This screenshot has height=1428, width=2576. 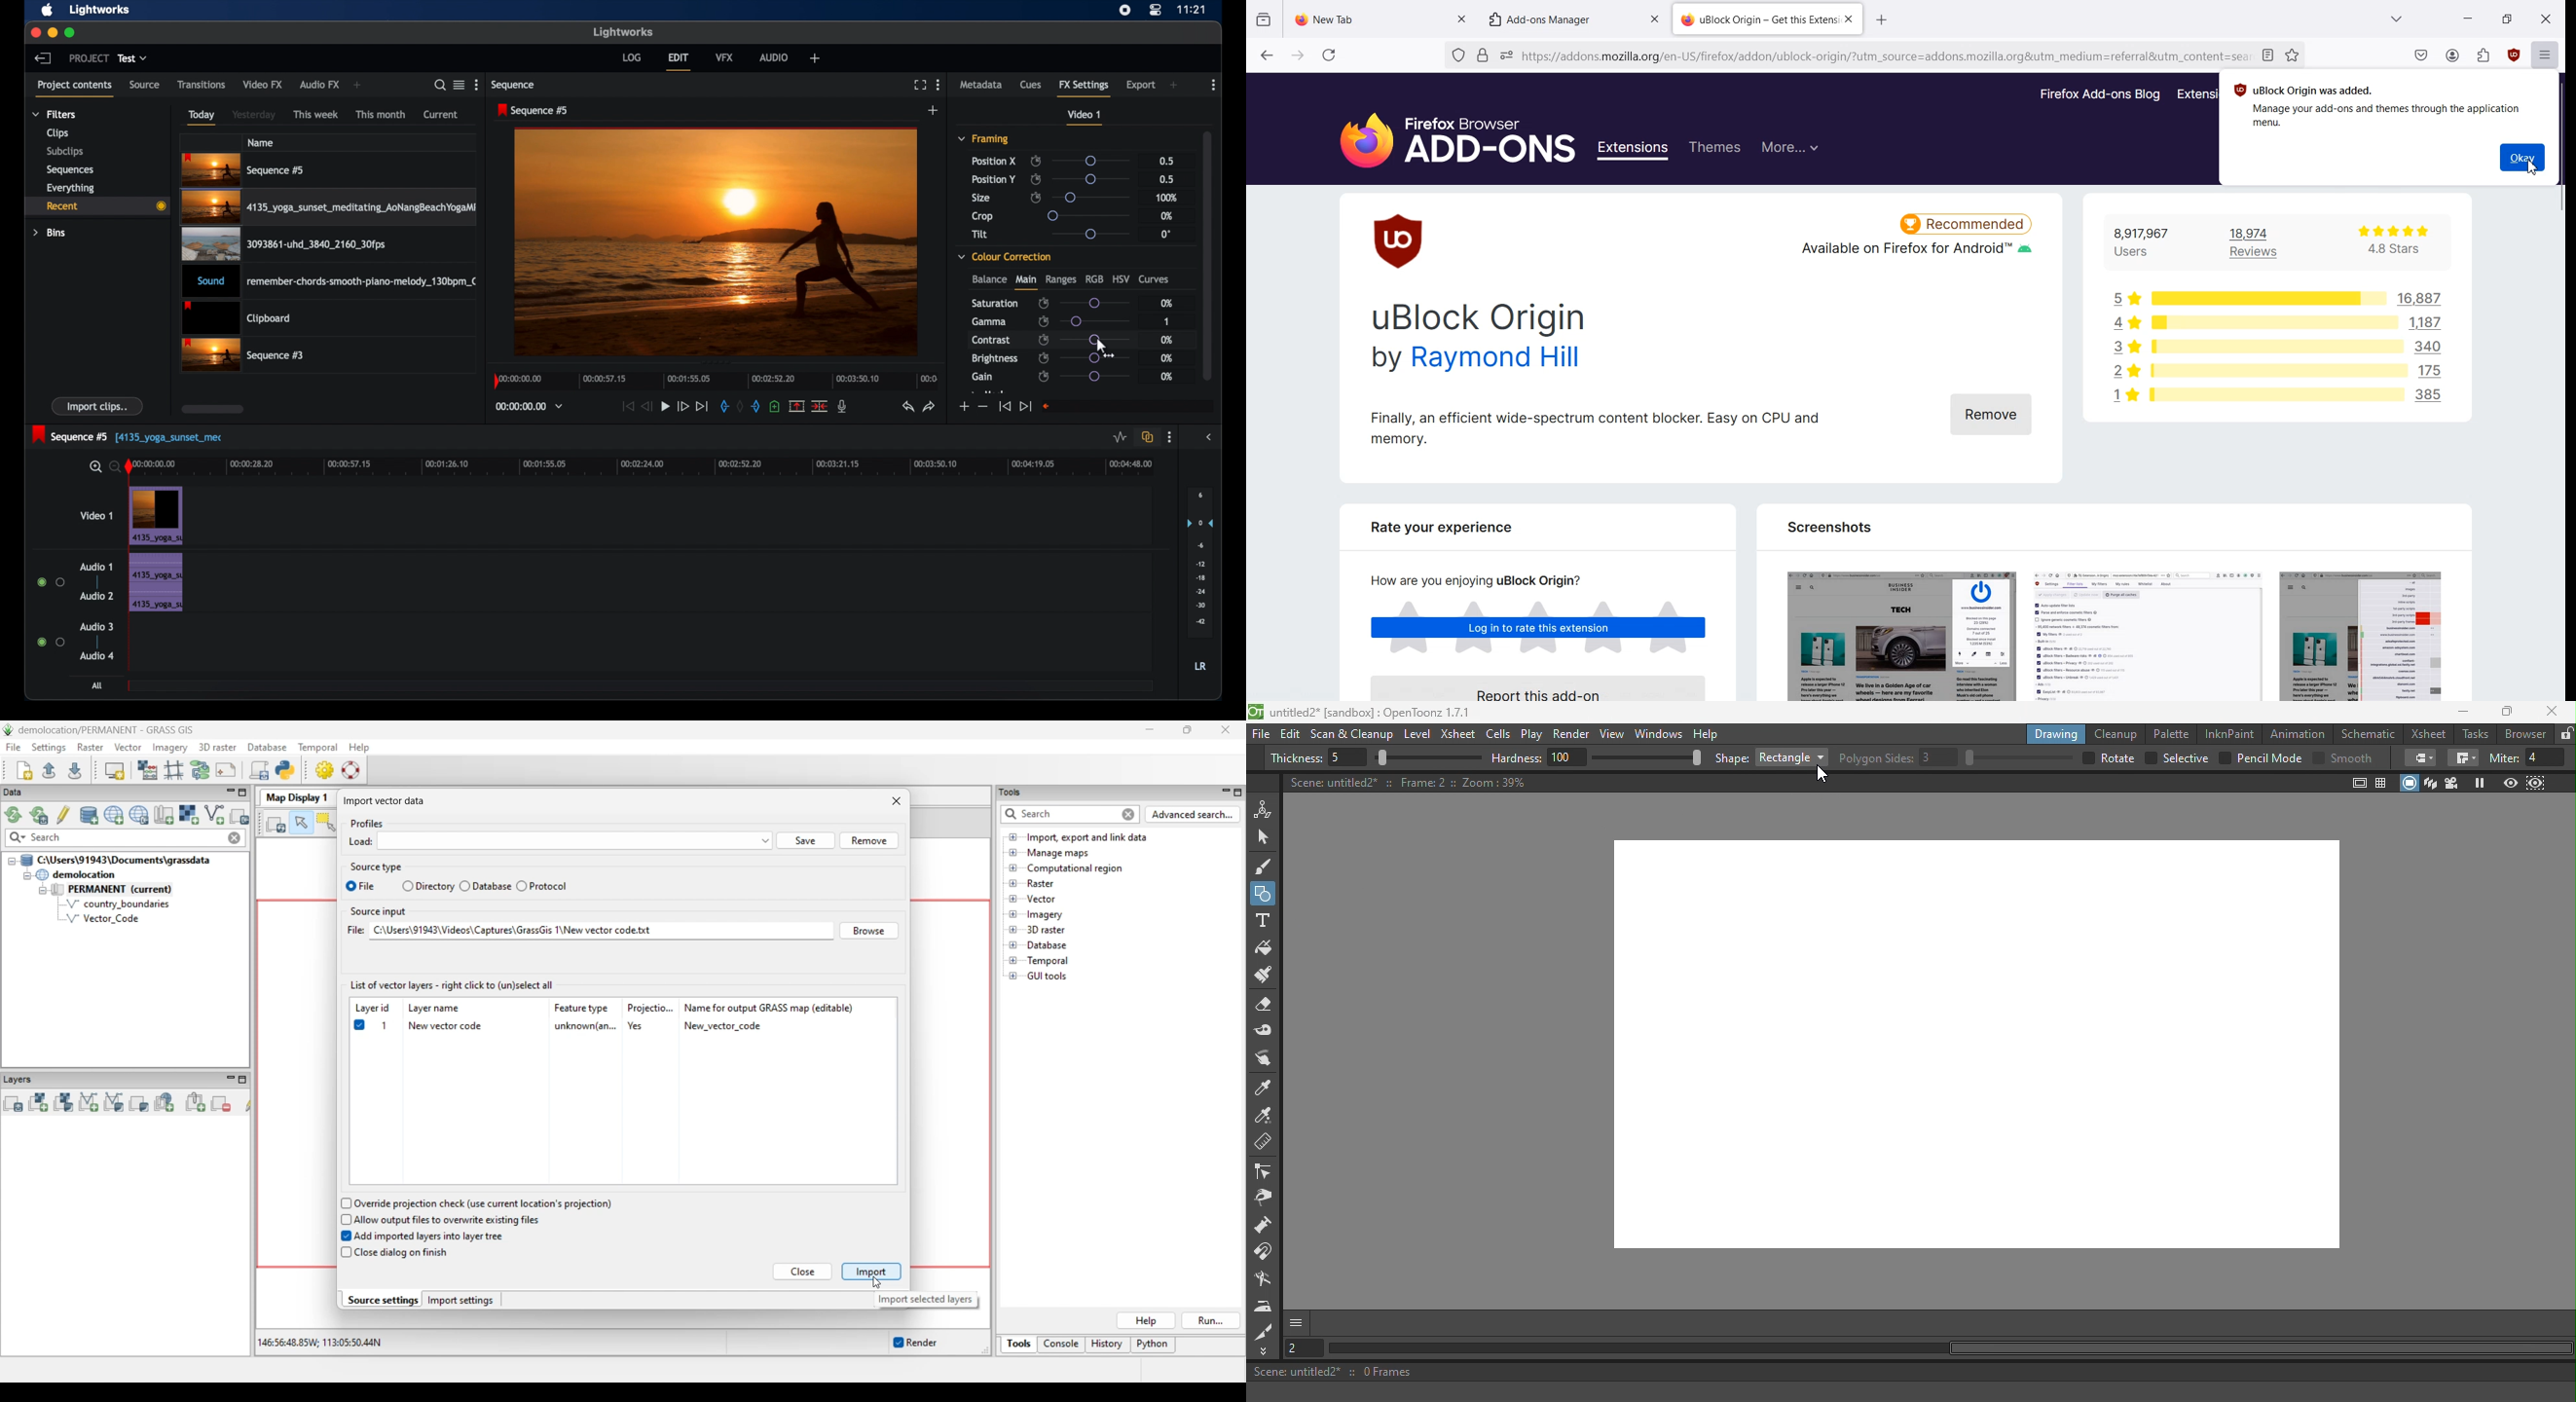 What do you see at coordinates (631, 56) in the screenshot?
I see `log` at bounding box center [631, 56].